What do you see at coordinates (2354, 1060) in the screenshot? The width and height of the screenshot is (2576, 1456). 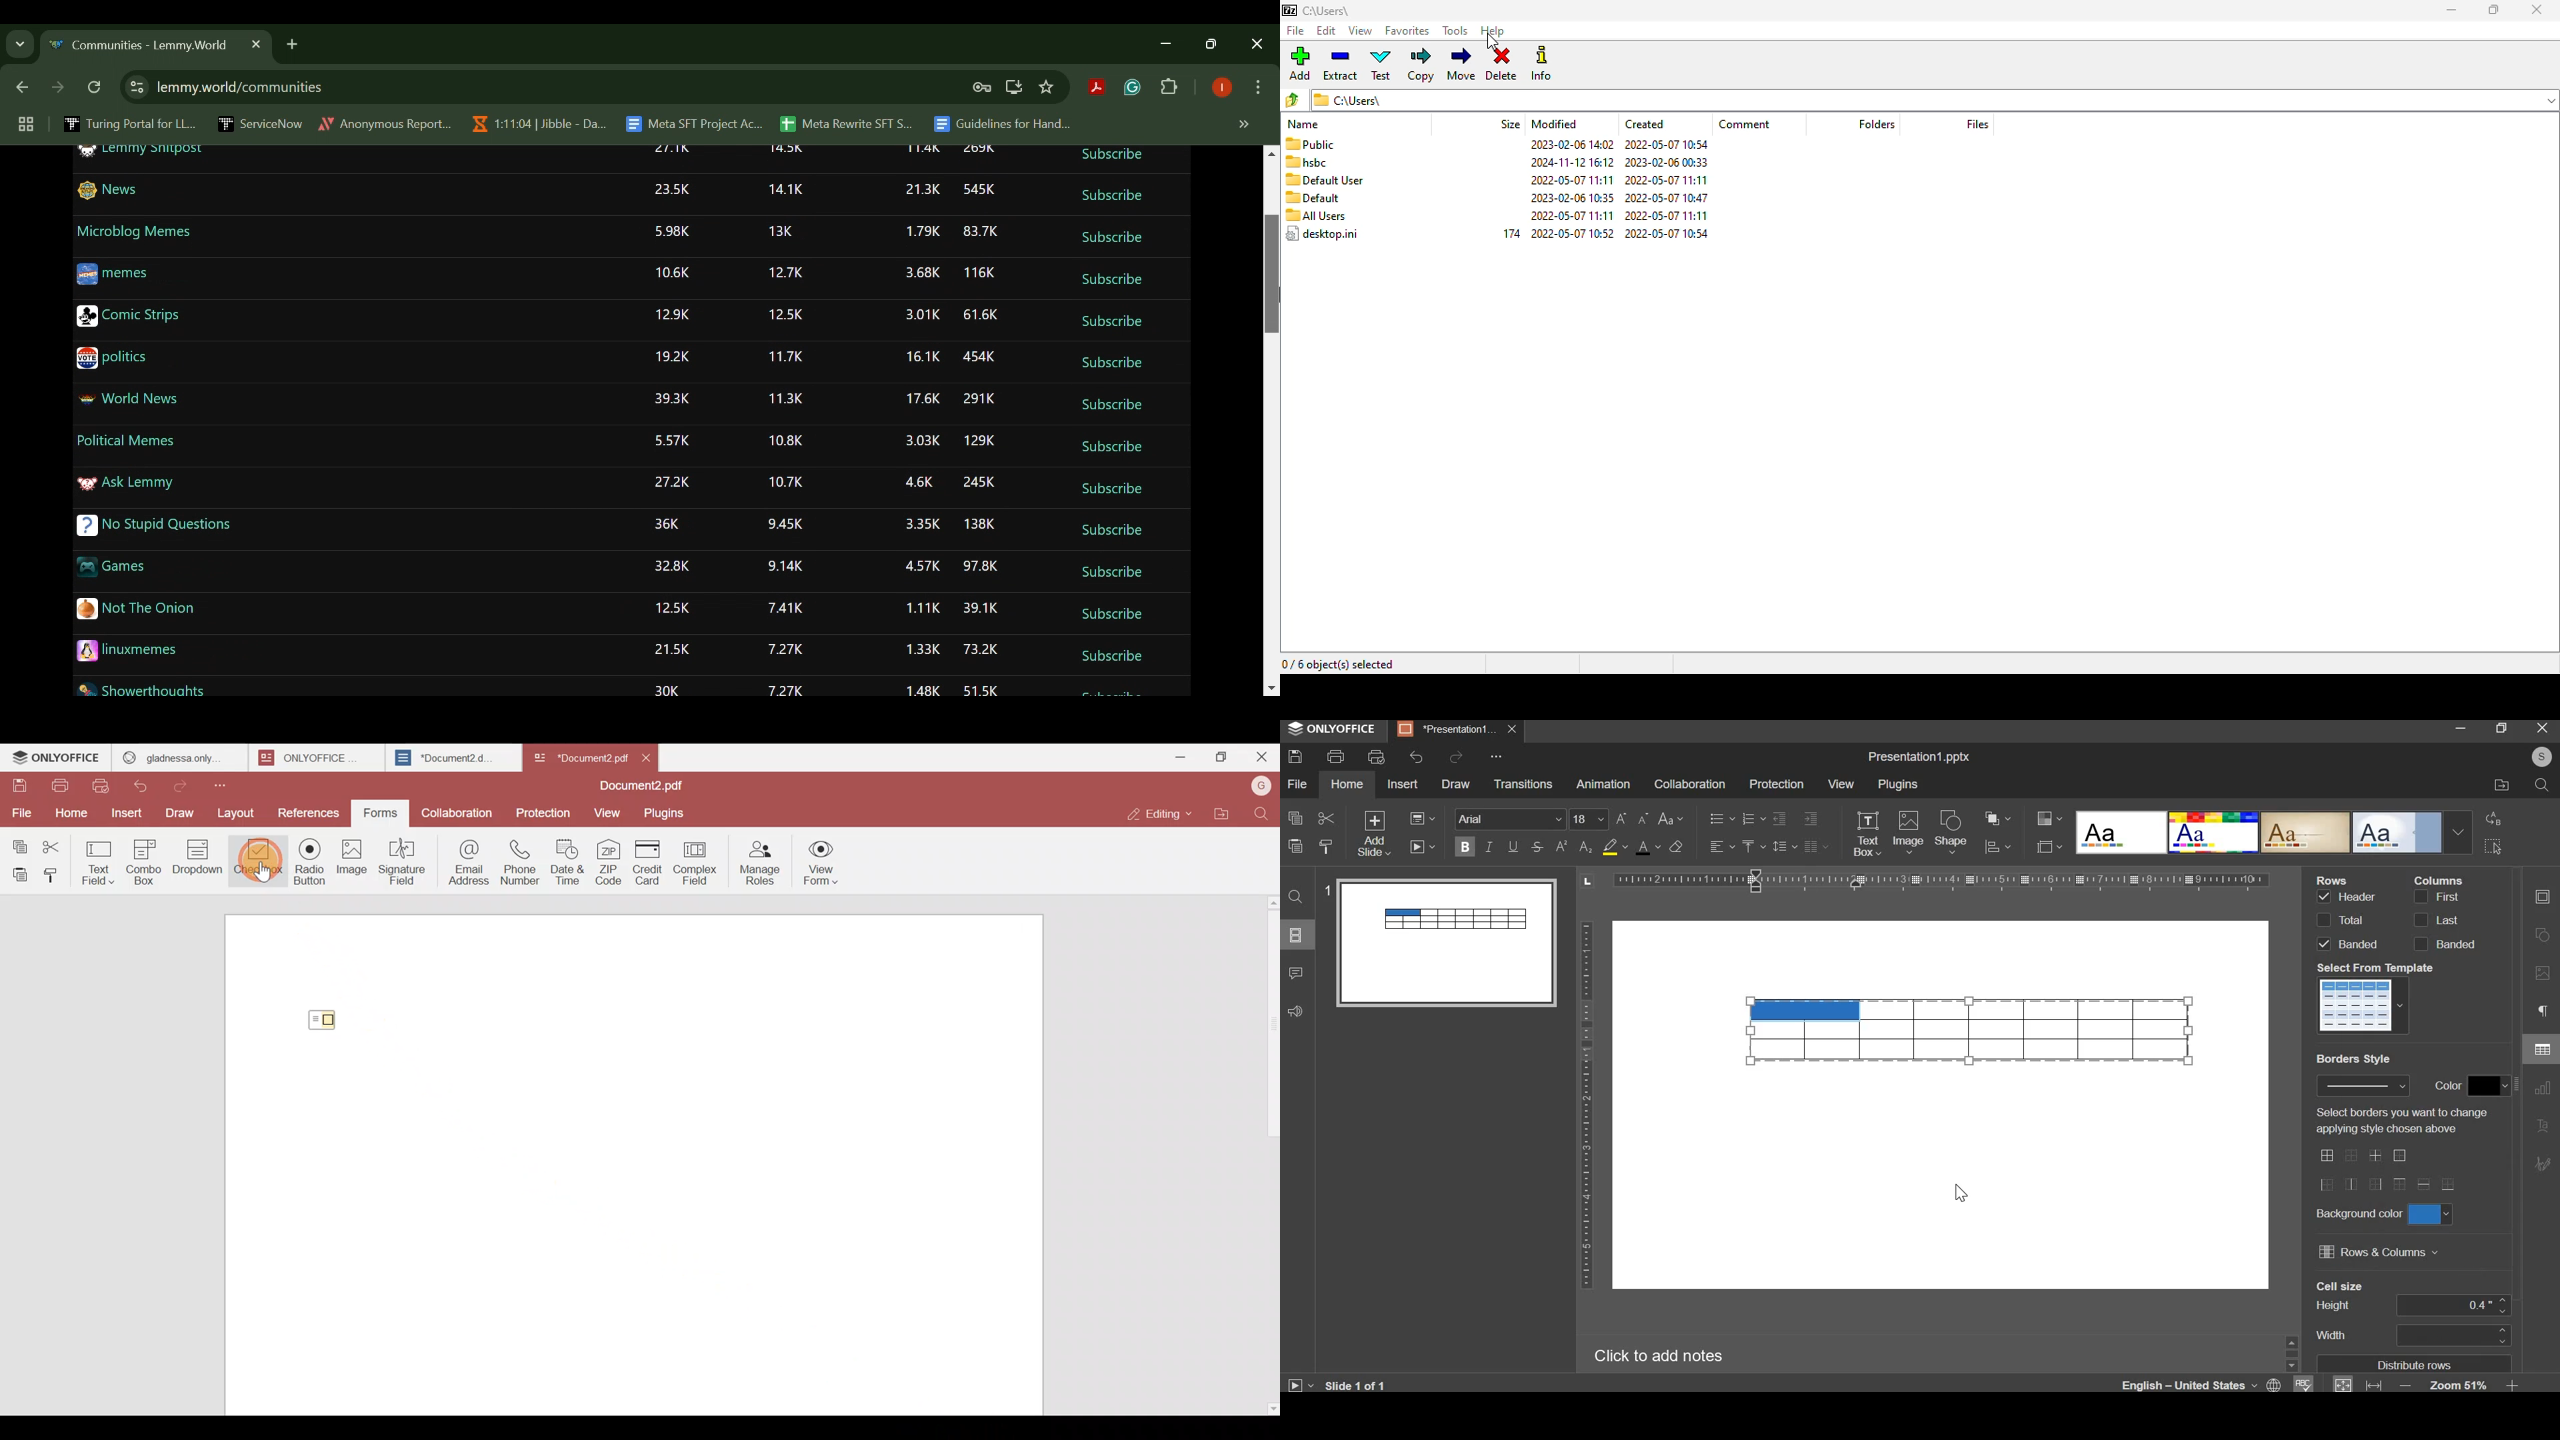 I see `Border Style` at bounding box center [2354, 1060].